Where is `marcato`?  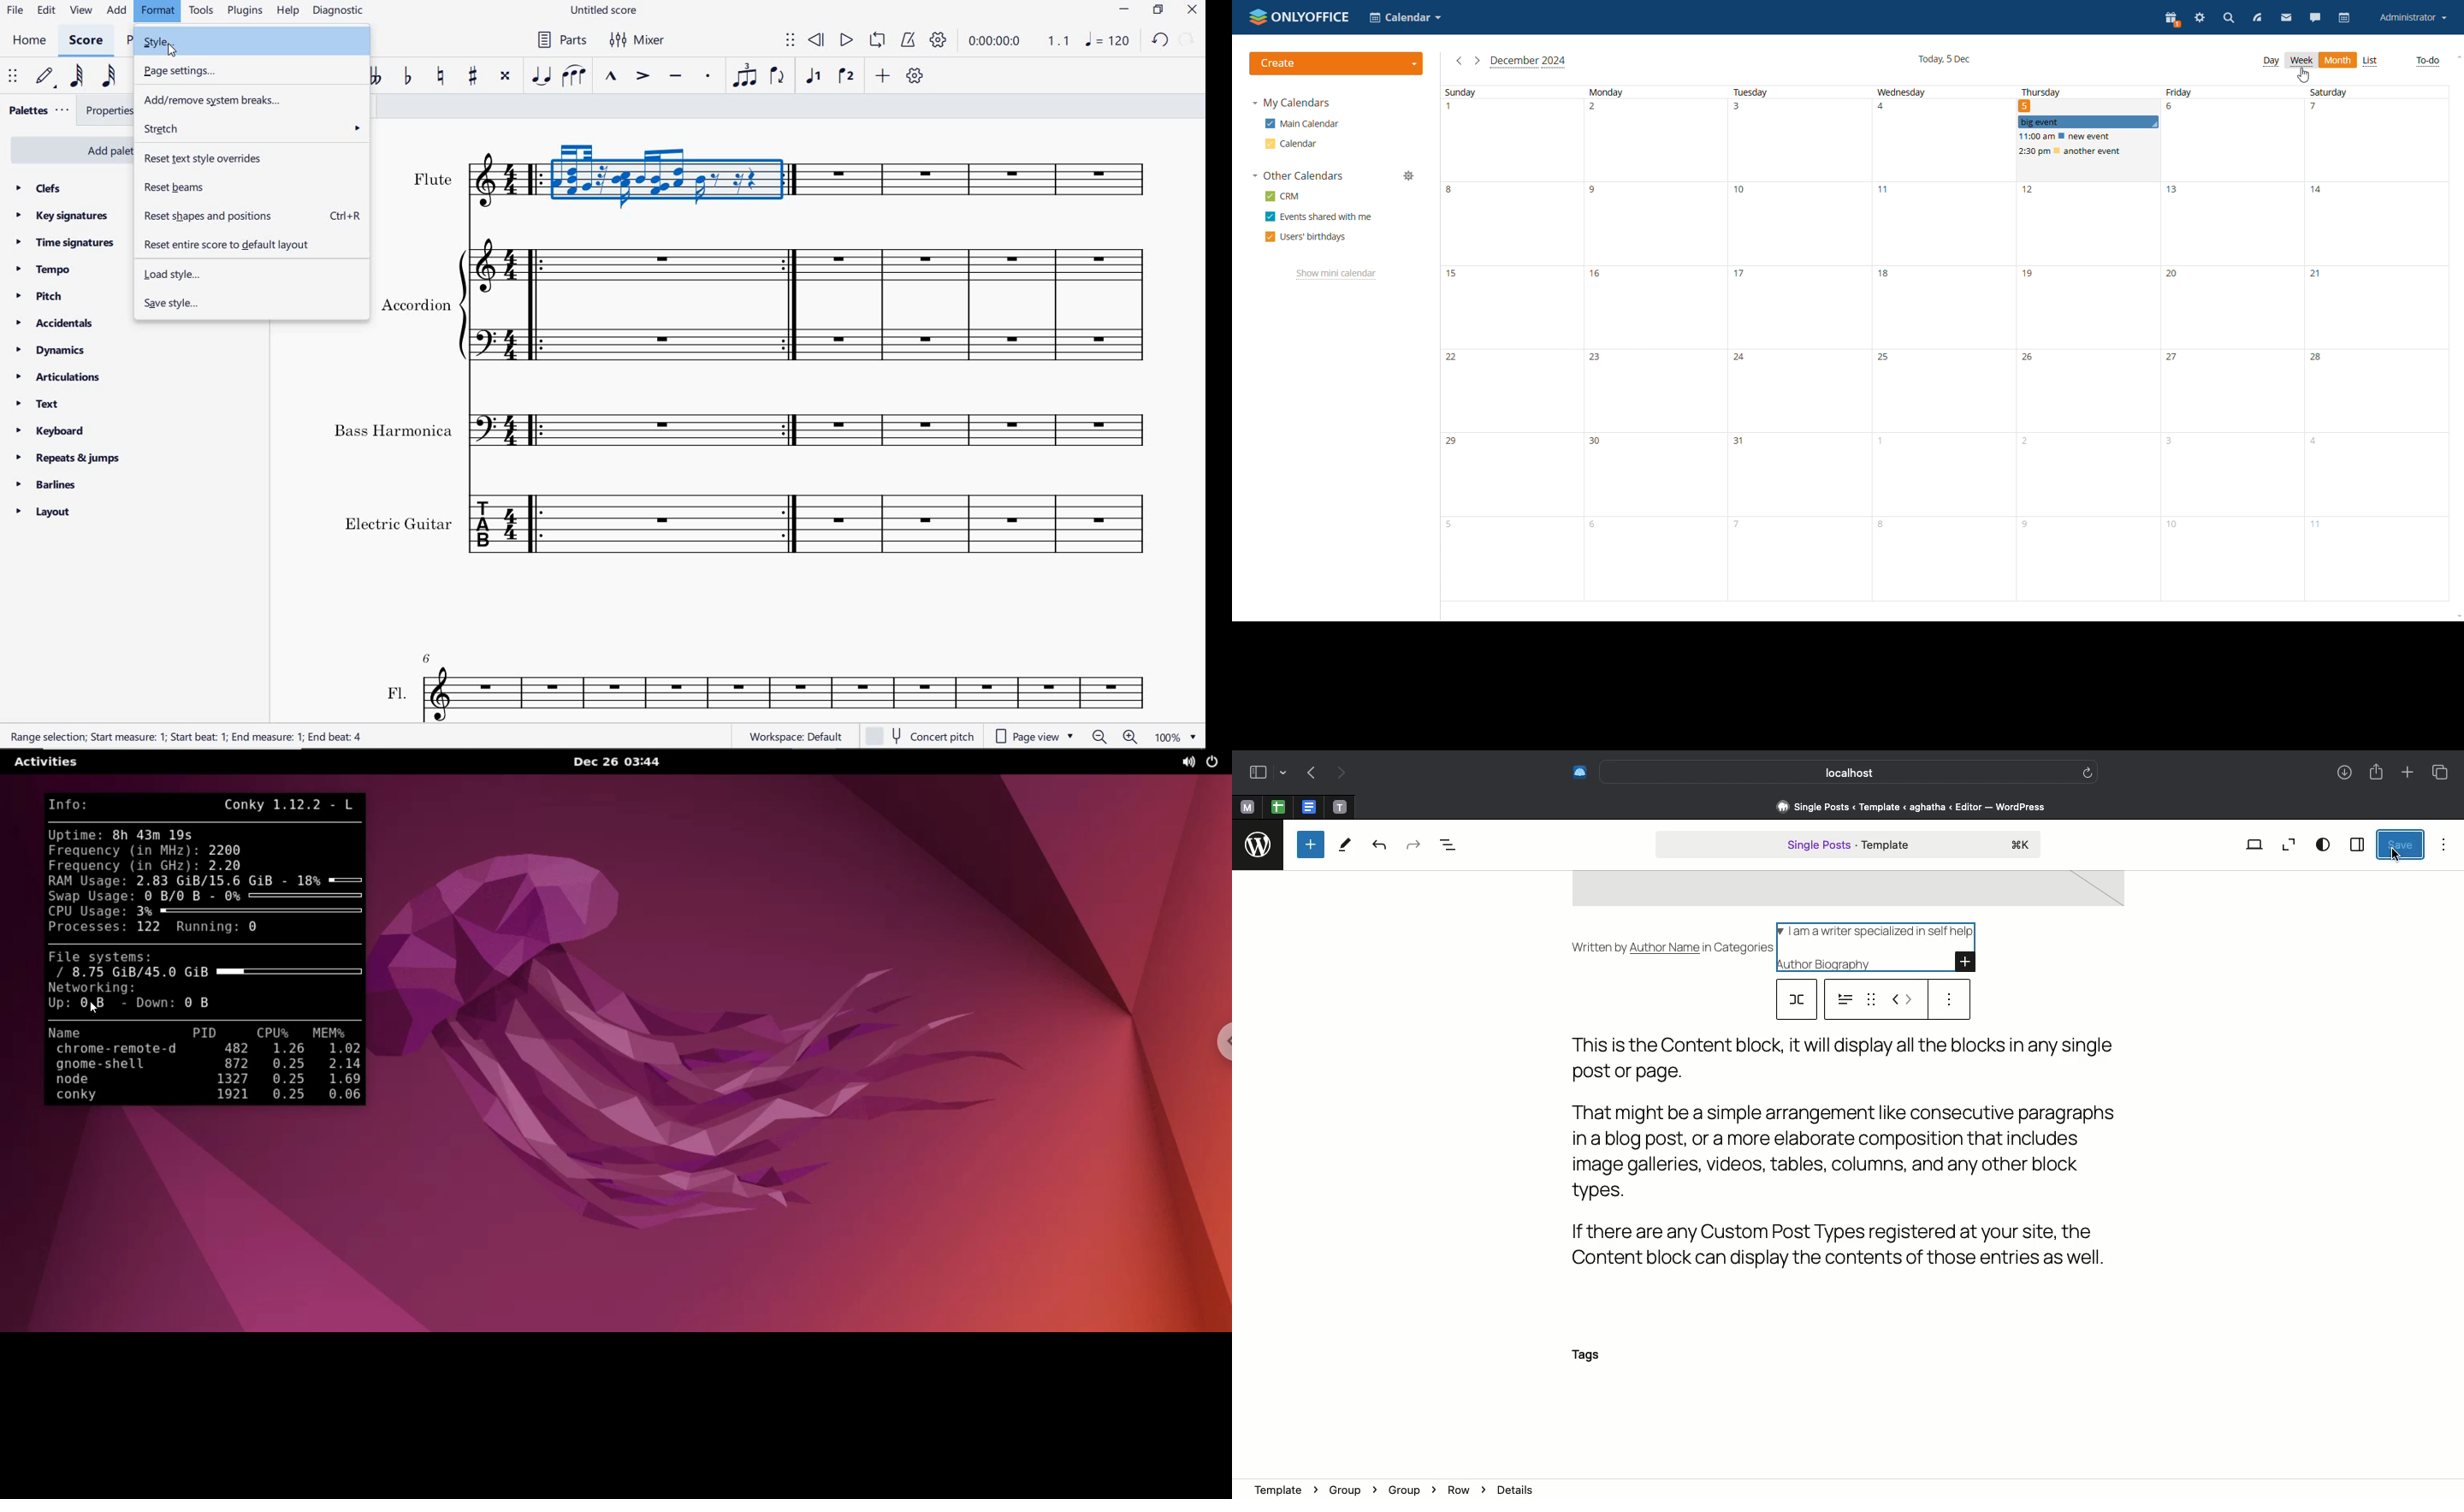 marcato is located at coordinates (611, 77).